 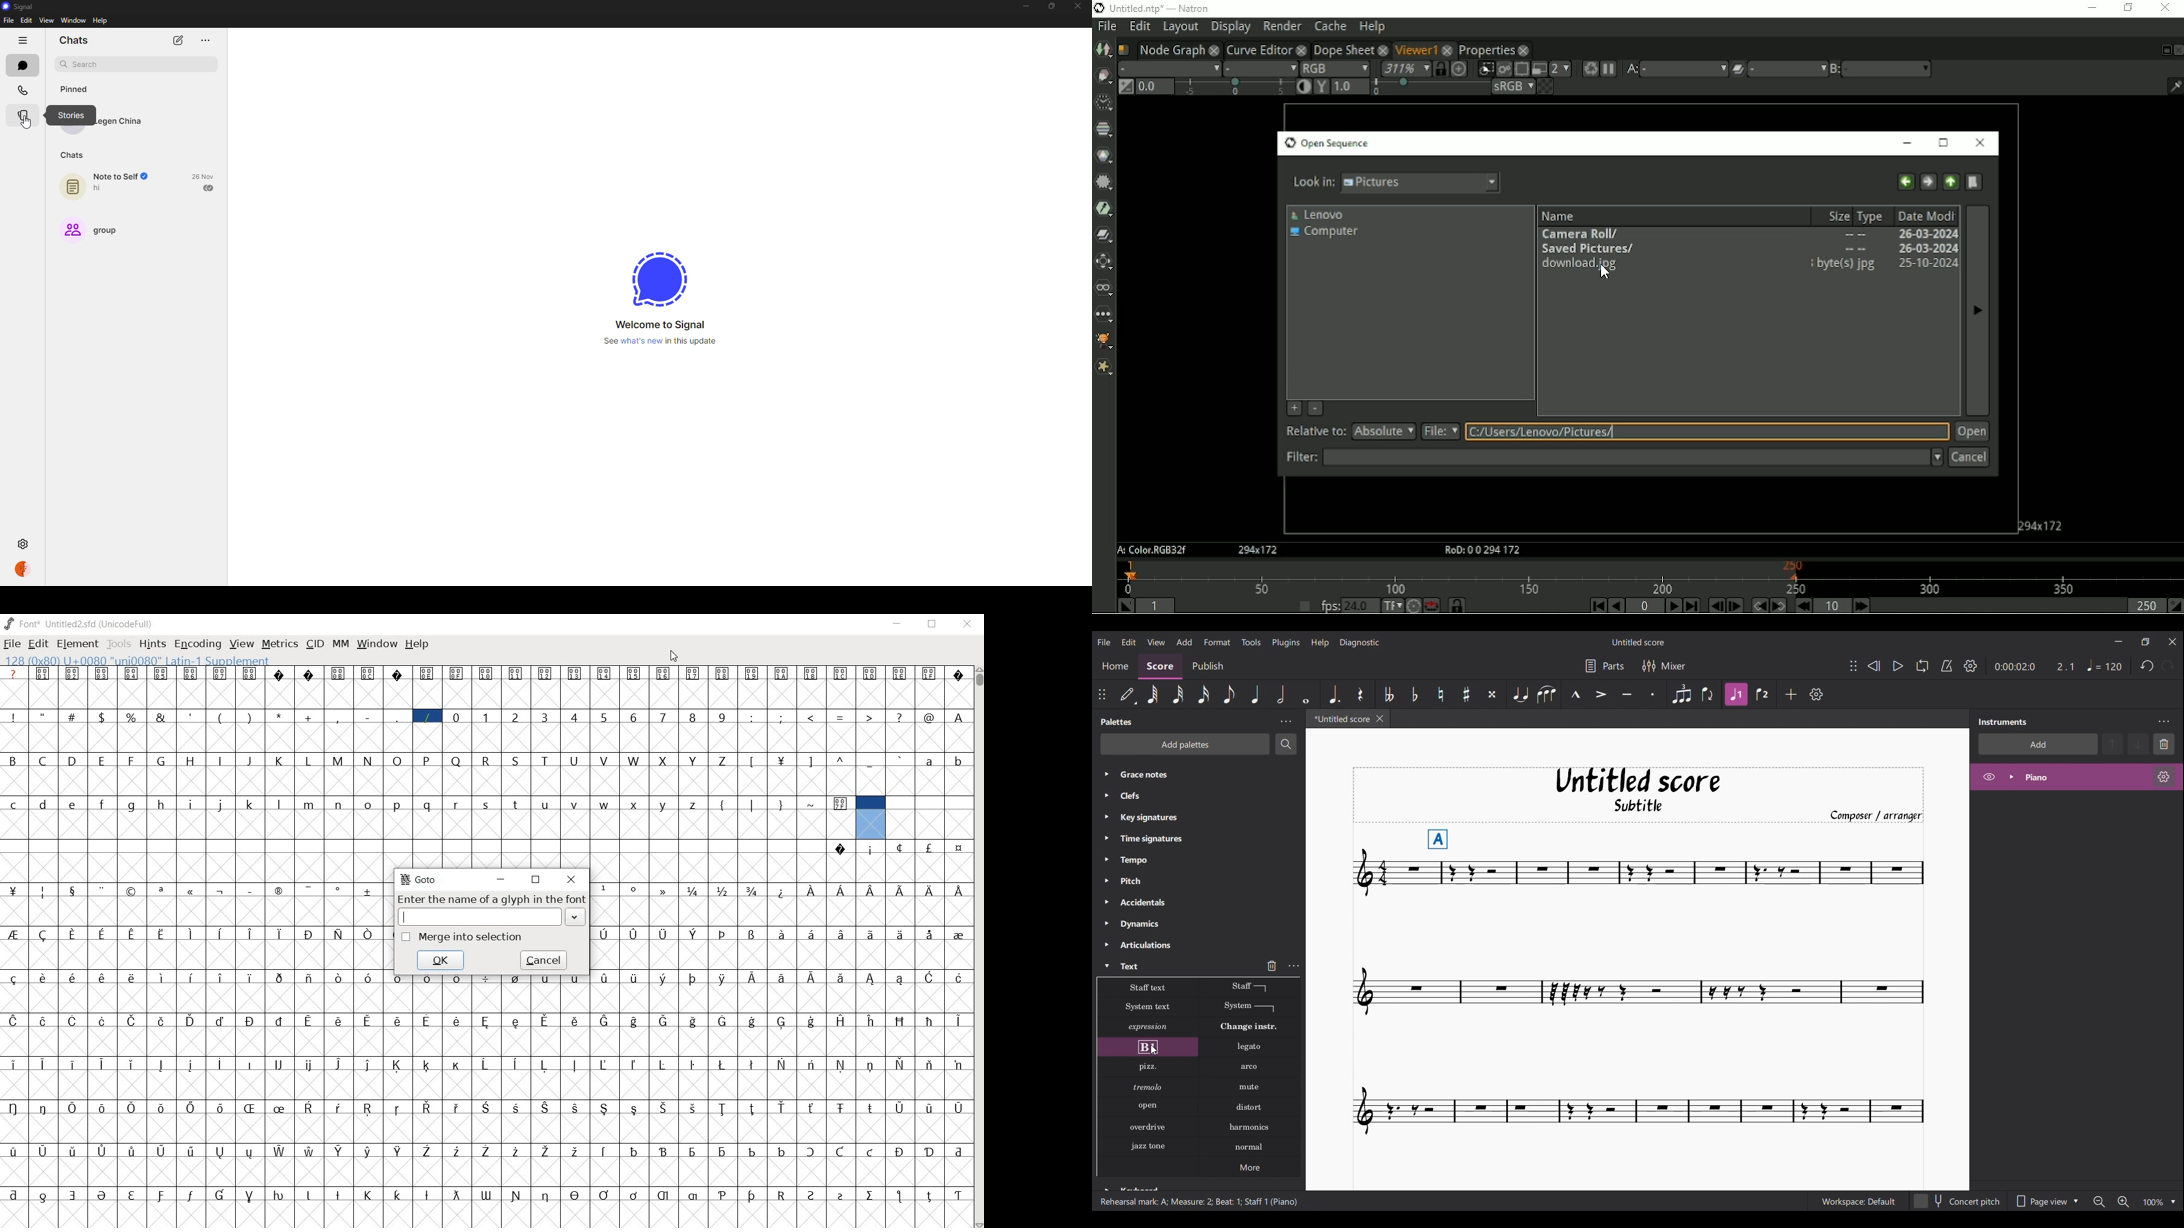 I want to click on Symbol, so click(x=132, y=673).